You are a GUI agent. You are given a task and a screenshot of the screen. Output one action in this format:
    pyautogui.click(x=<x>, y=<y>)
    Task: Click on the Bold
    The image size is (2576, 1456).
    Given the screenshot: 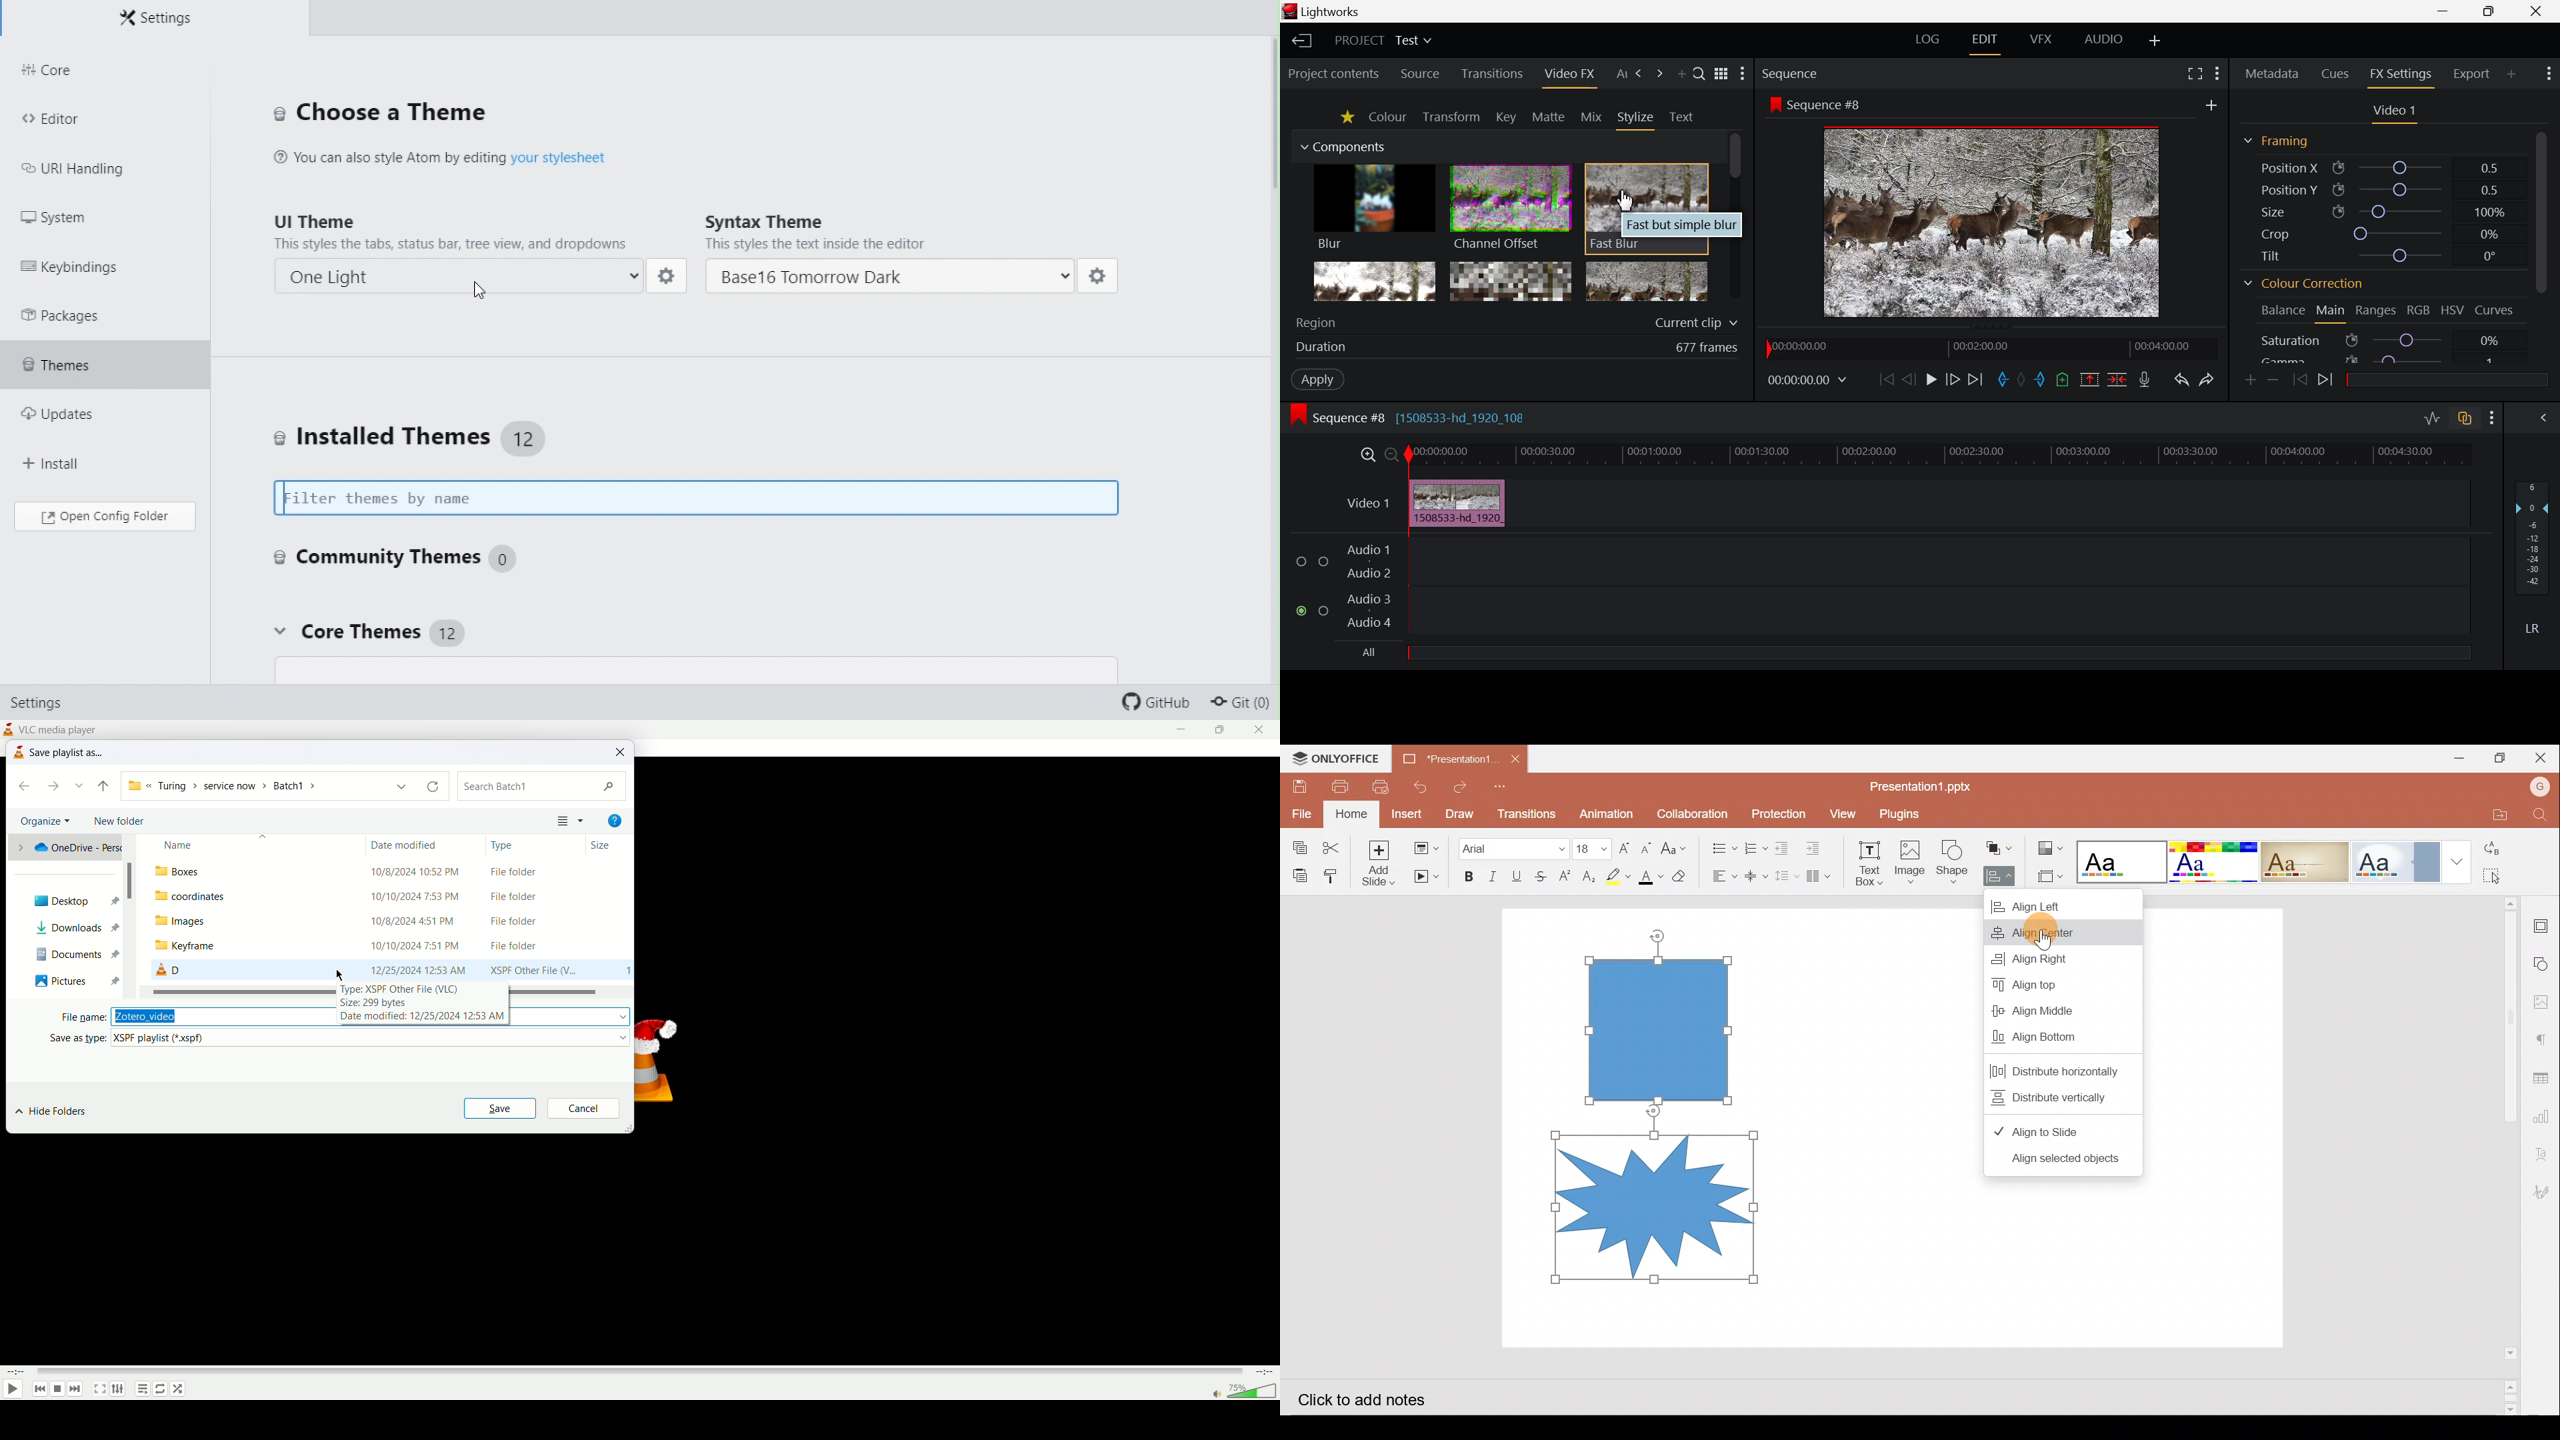 What is the action you would take?
    pyautogui.click(x=1467, y=874)
    